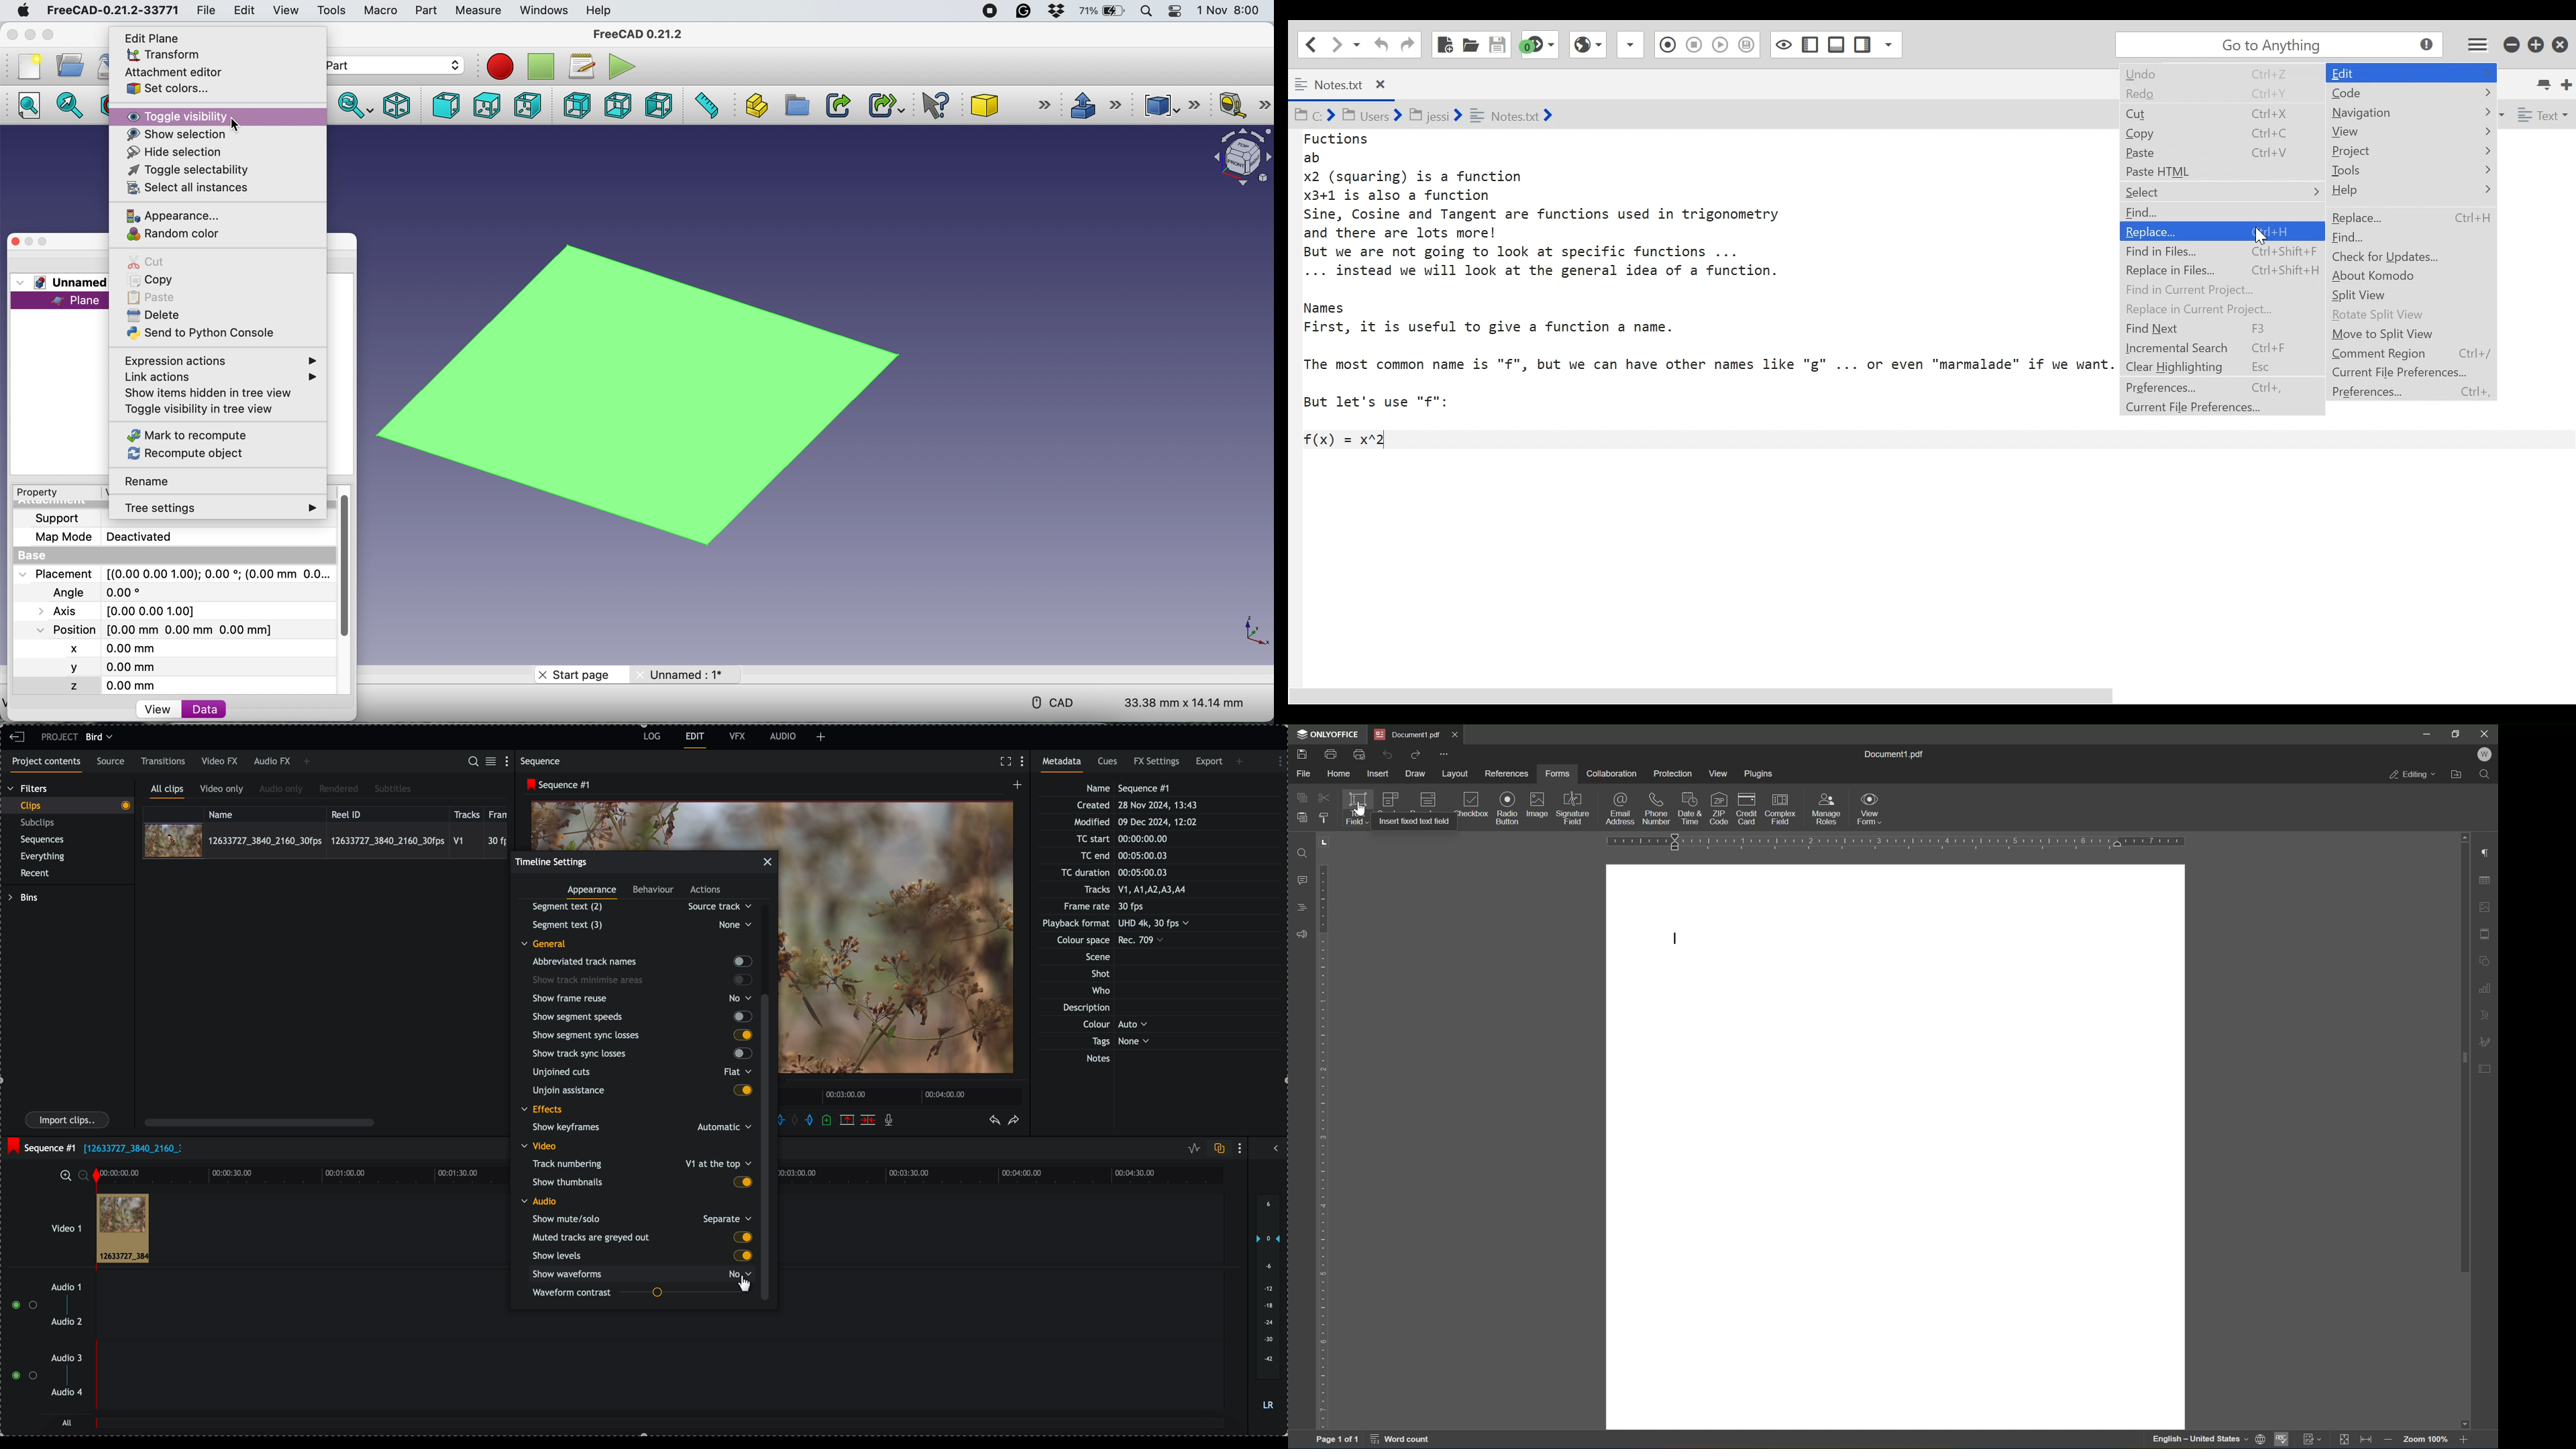  Describe the element at coordinates (828, 1121) in the screenshot. I see `add a cue at the current position` at that location.